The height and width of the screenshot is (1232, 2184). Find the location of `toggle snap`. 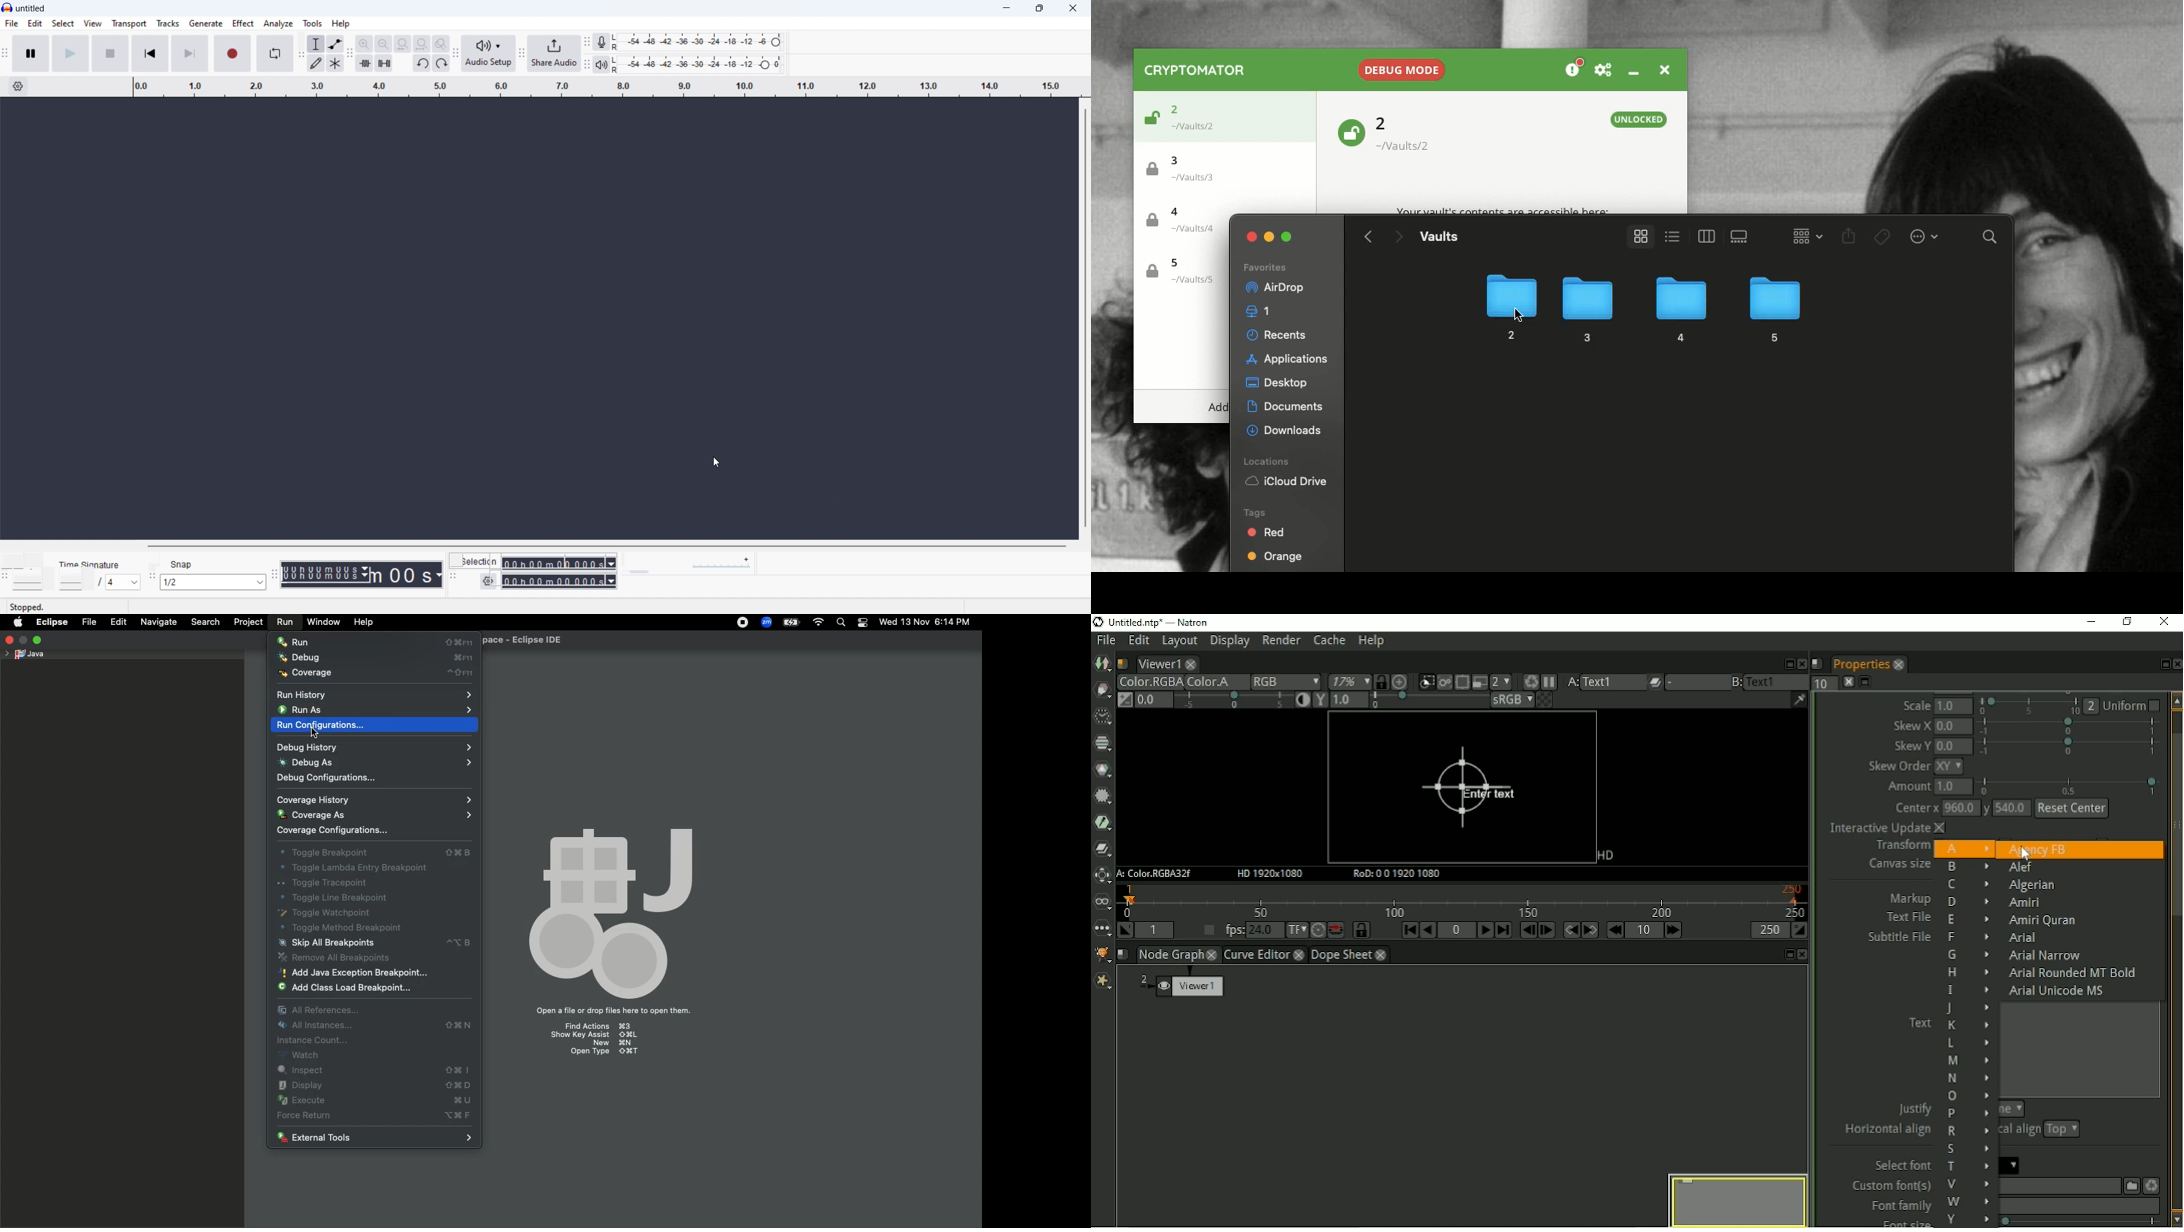

toggle snap is located at coordinates (177, 565).